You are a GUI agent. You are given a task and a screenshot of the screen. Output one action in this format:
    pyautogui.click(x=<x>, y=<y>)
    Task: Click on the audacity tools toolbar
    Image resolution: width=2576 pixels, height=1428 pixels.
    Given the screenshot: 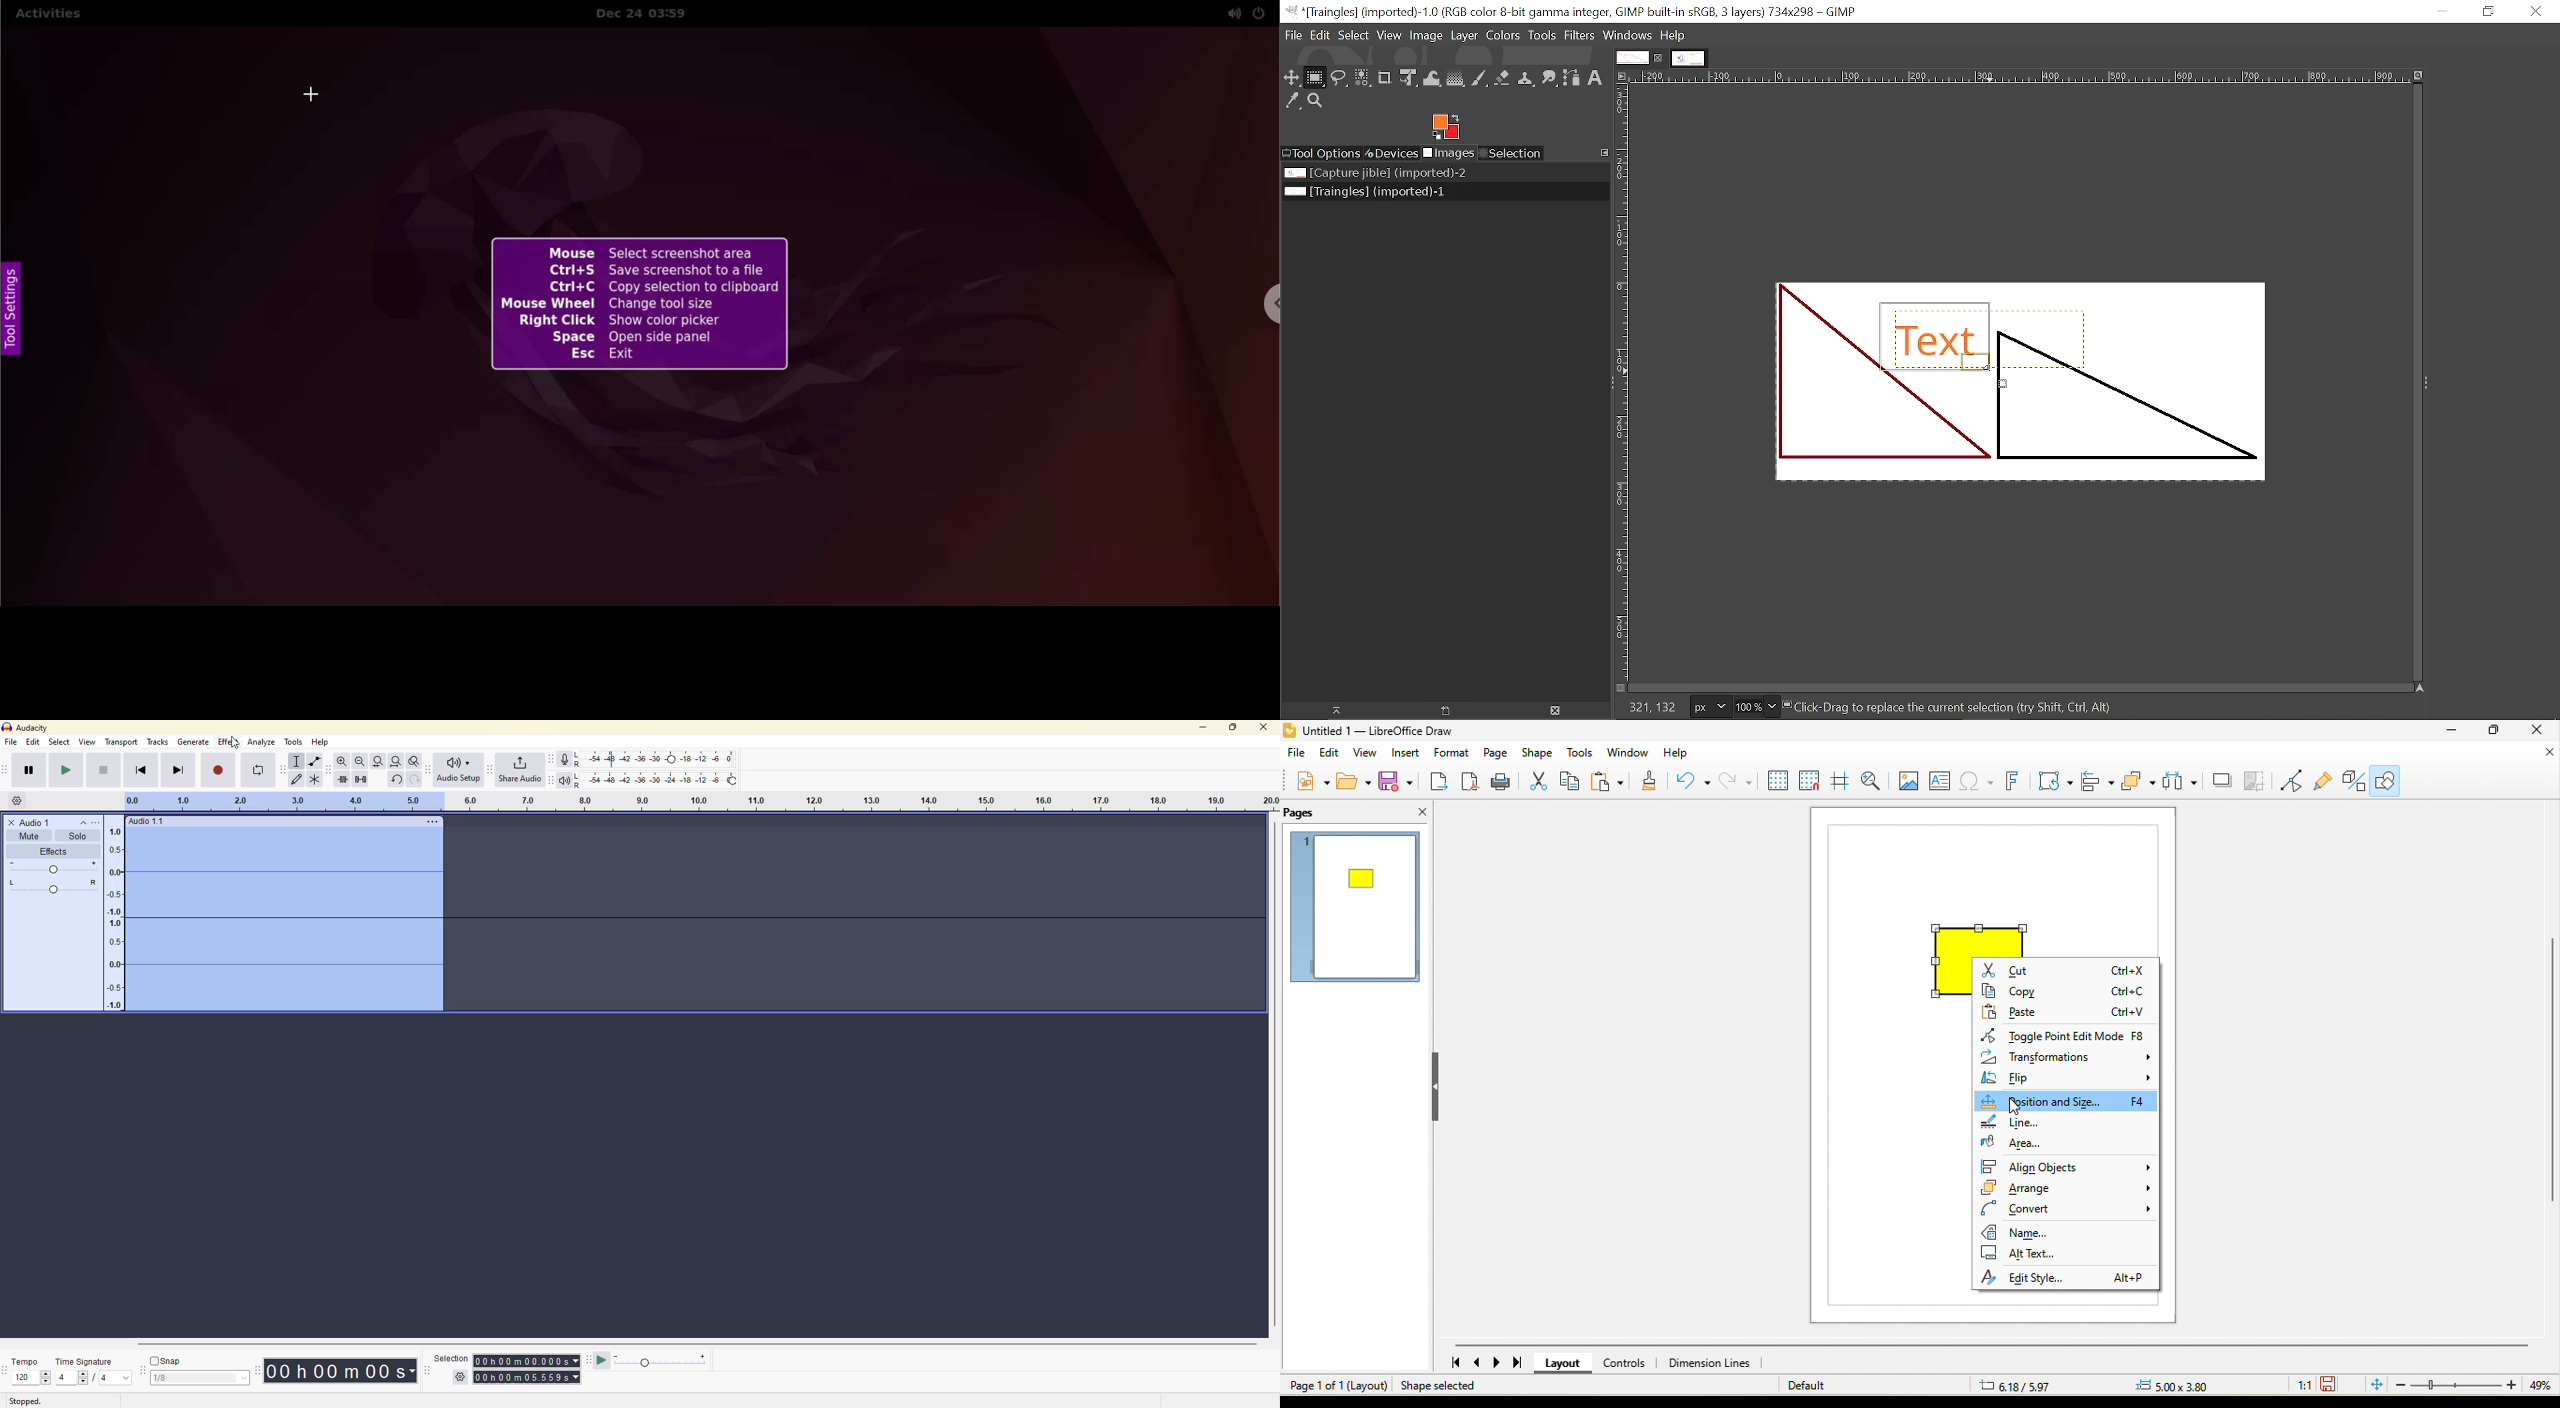 What is the action you would take?
    pyautogui.click(x=283, y=769)
    